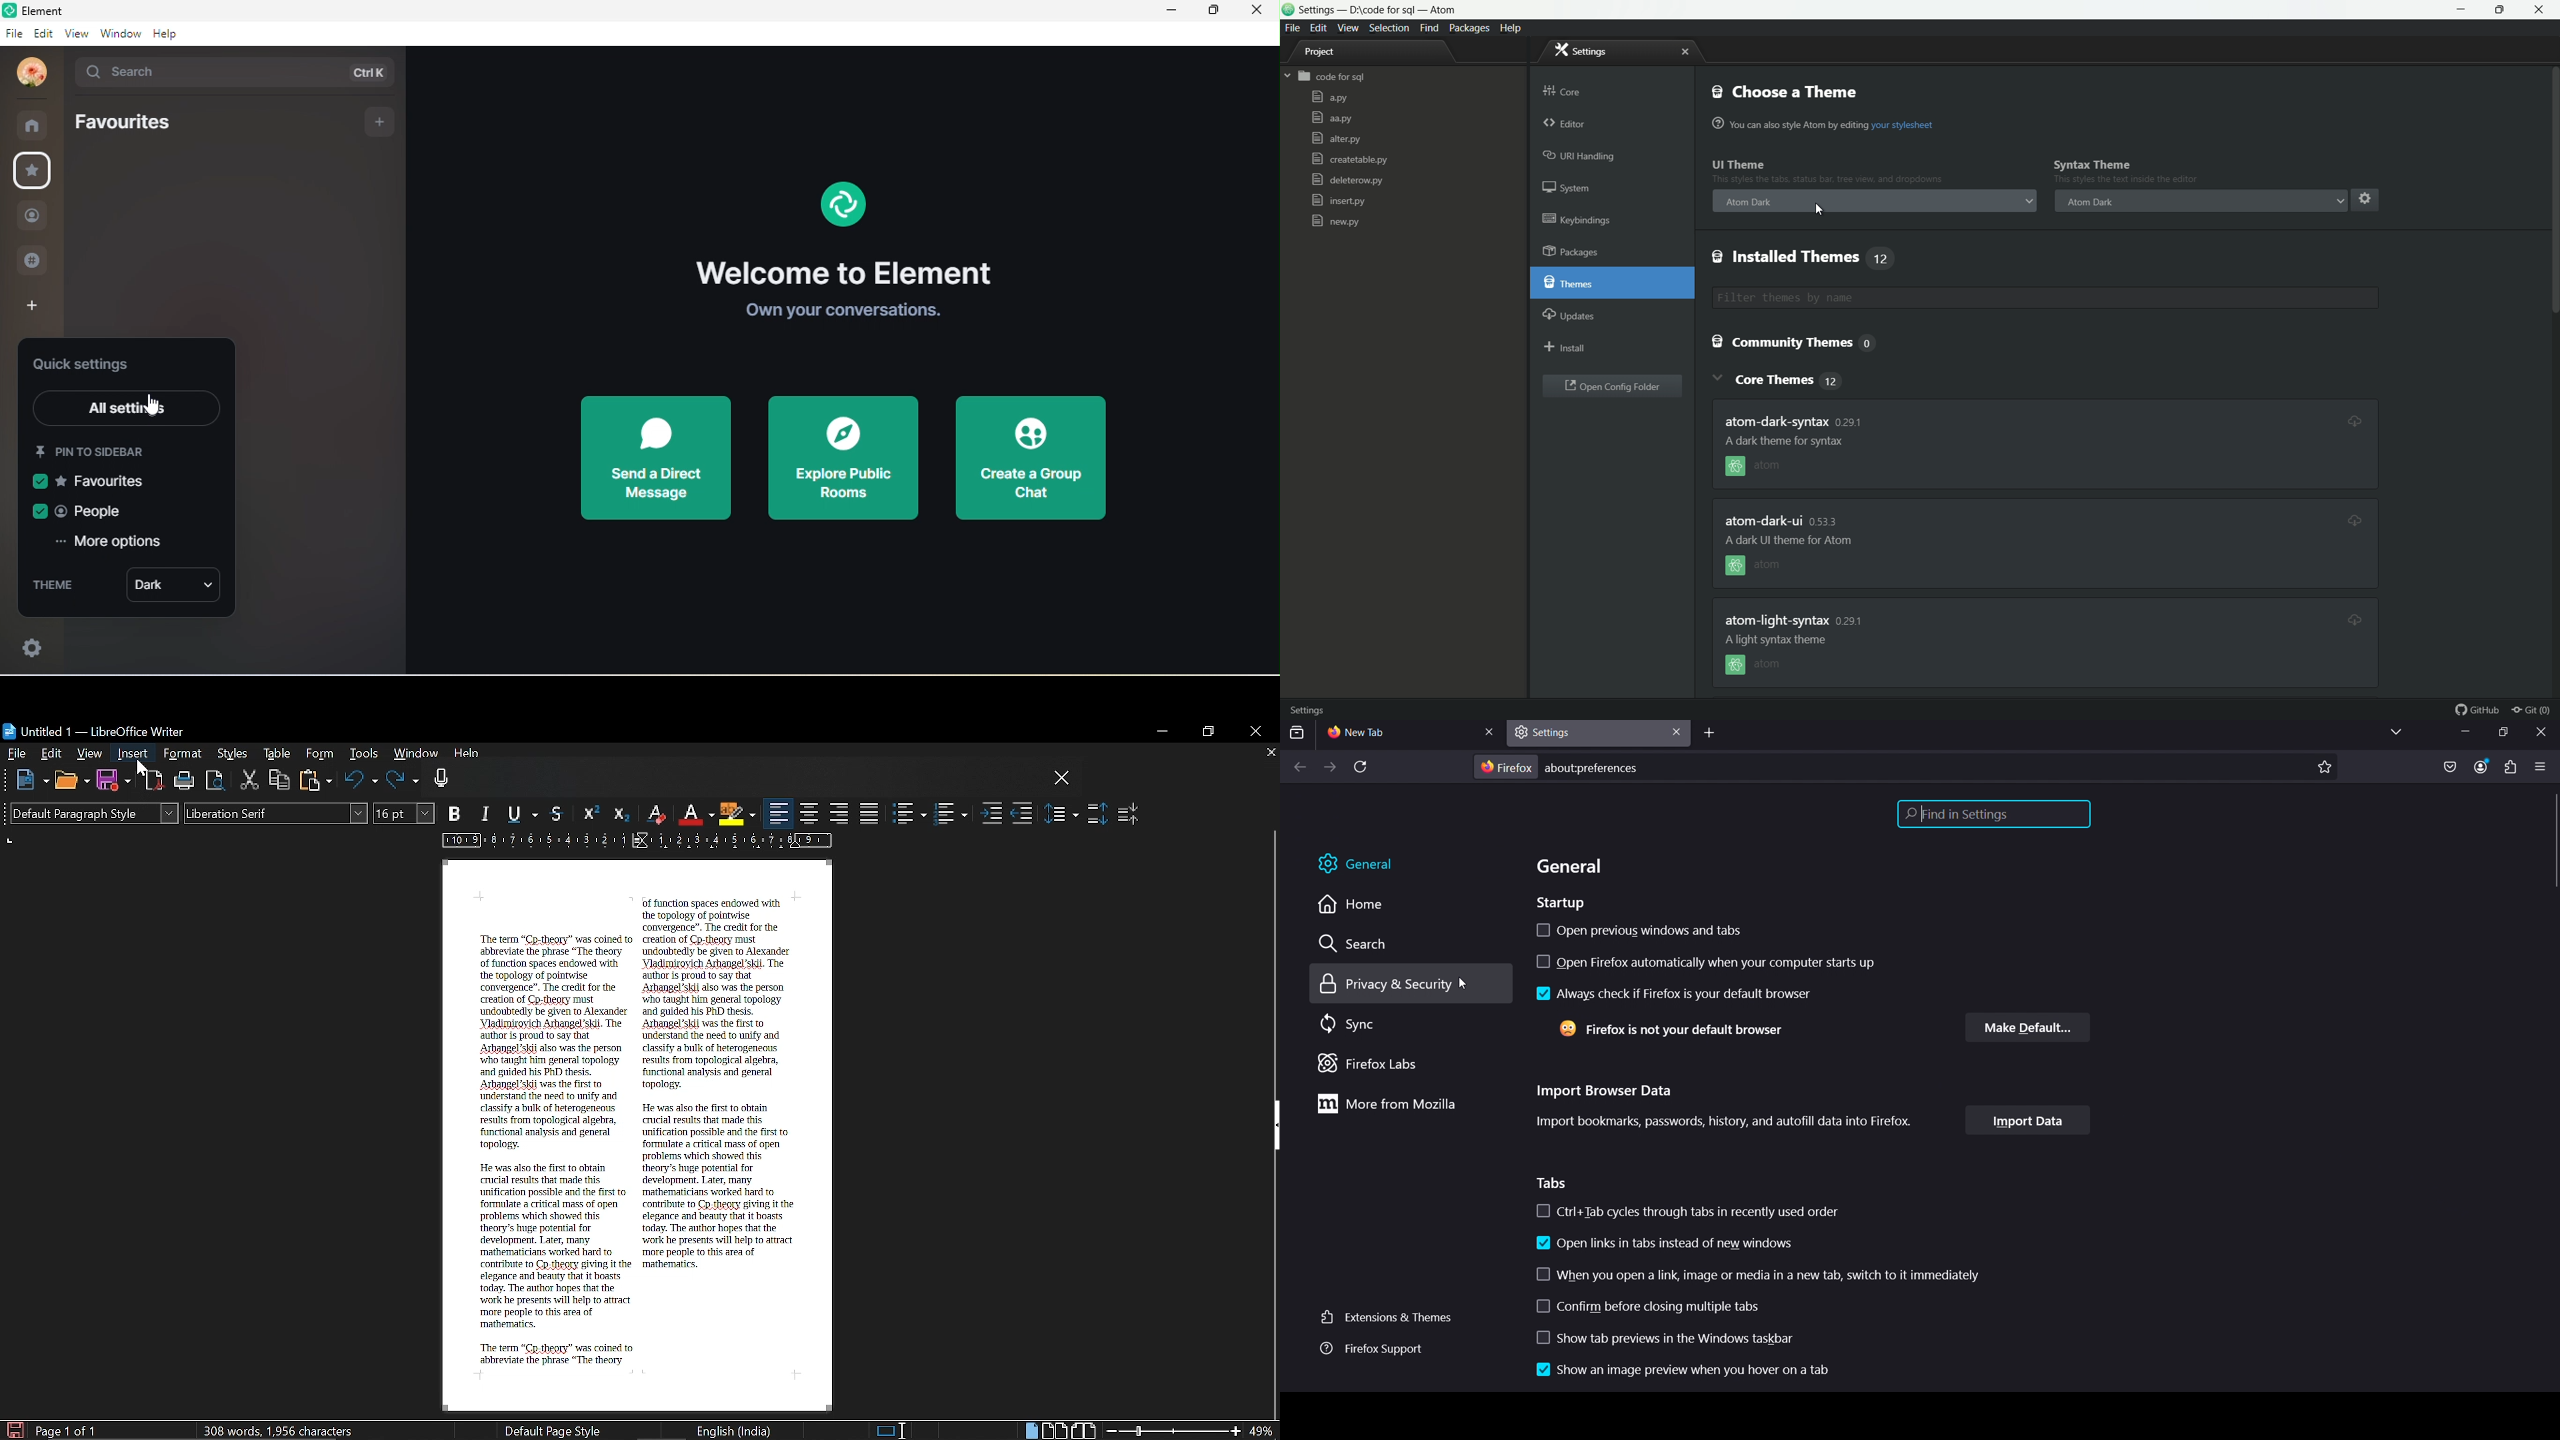  What do you see at coordinates (1791, 379) in the screenshot?
I see `core themes` at bounding box center [1791, 379].